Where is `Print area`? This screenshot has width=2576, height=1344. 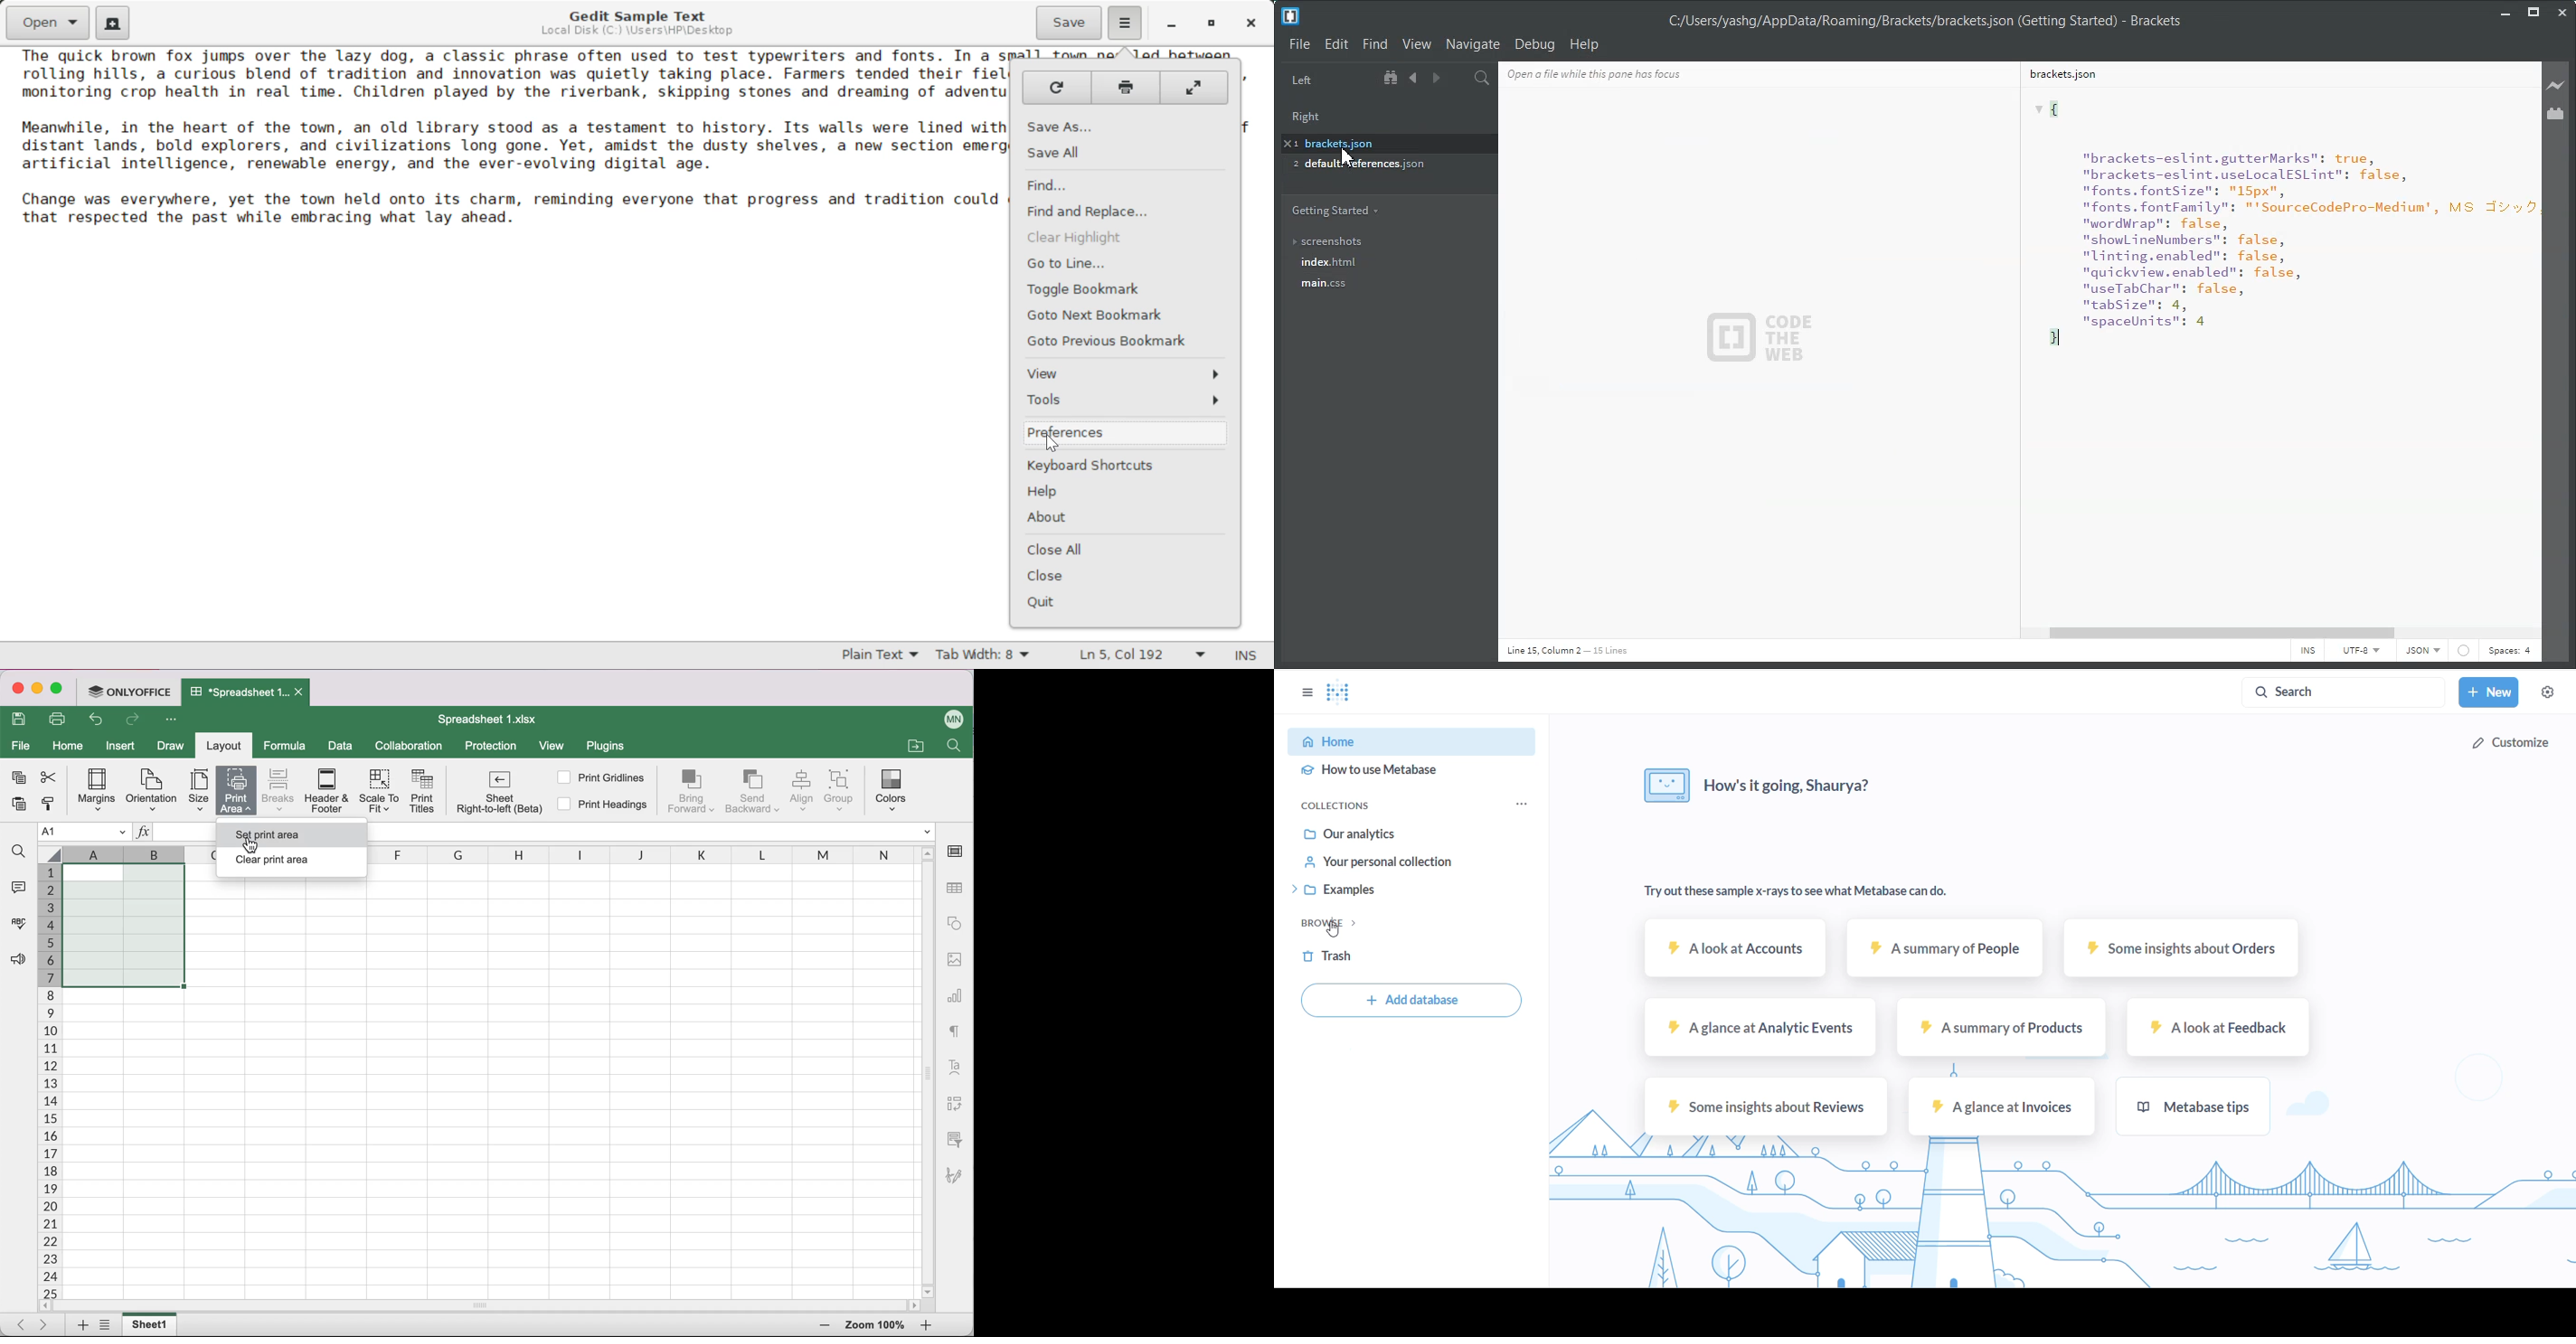 Print area is located at coordinates (236, 791).